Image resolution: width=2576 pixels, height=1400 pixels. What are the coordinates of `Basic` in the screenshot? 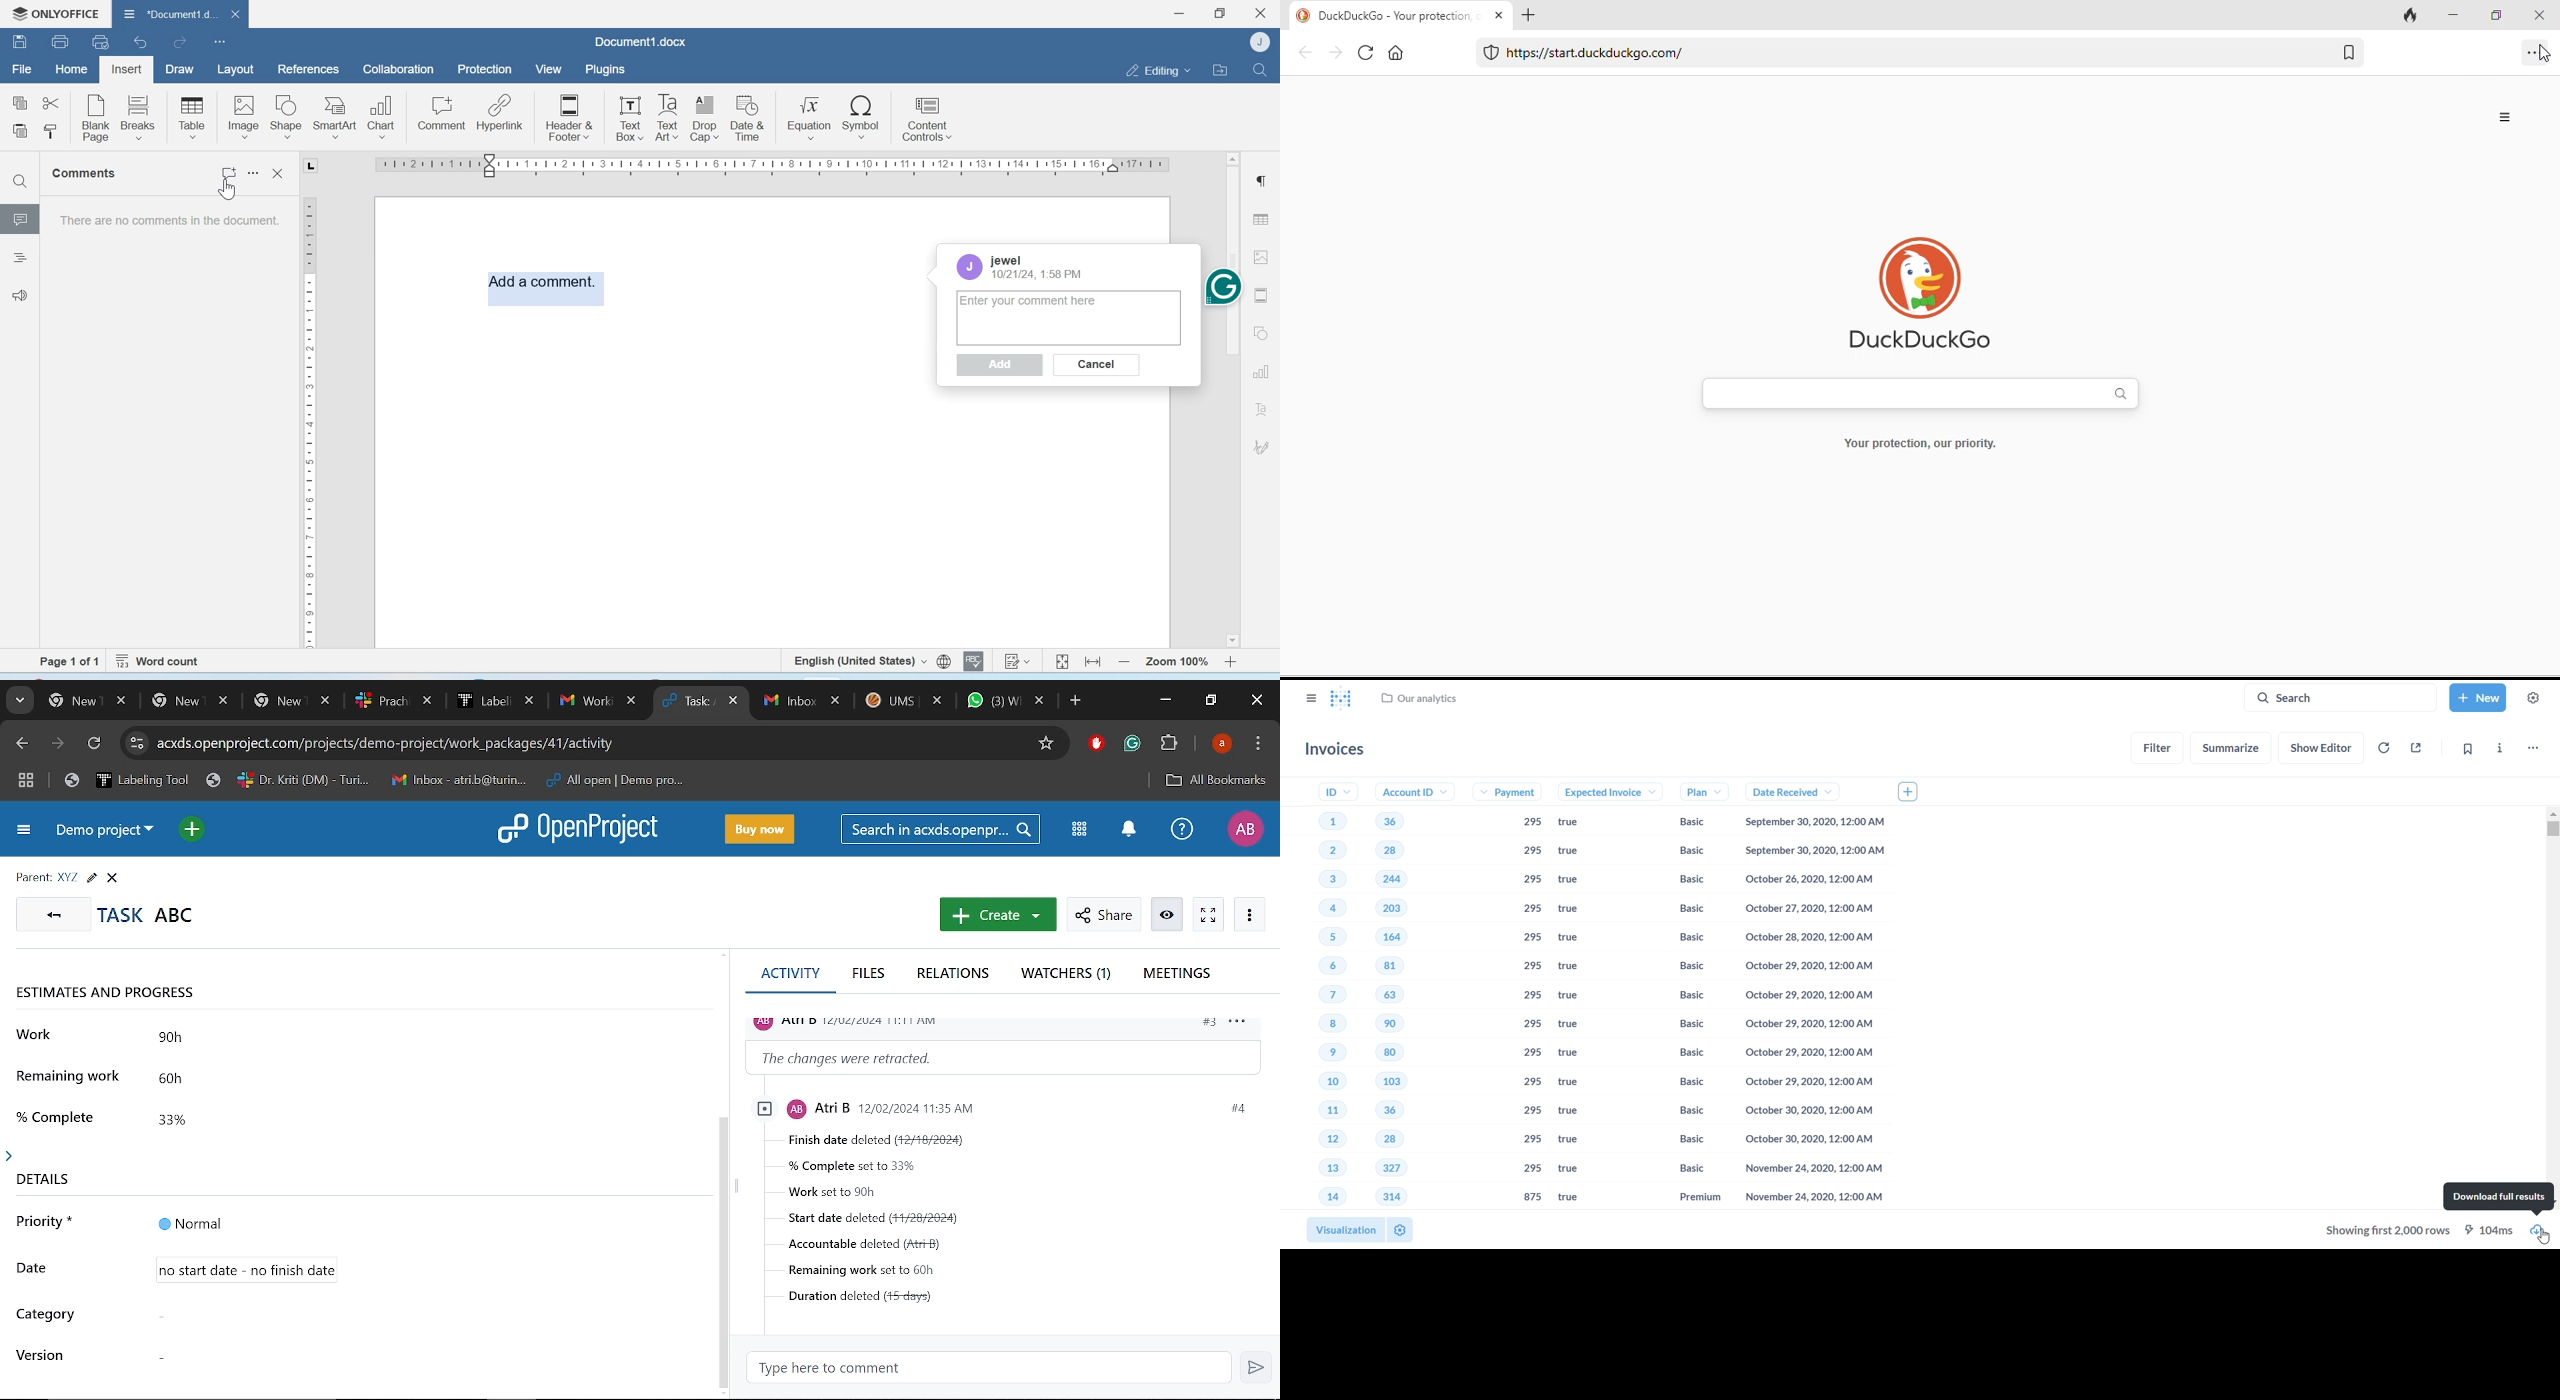 It's located at (1683, 1053).